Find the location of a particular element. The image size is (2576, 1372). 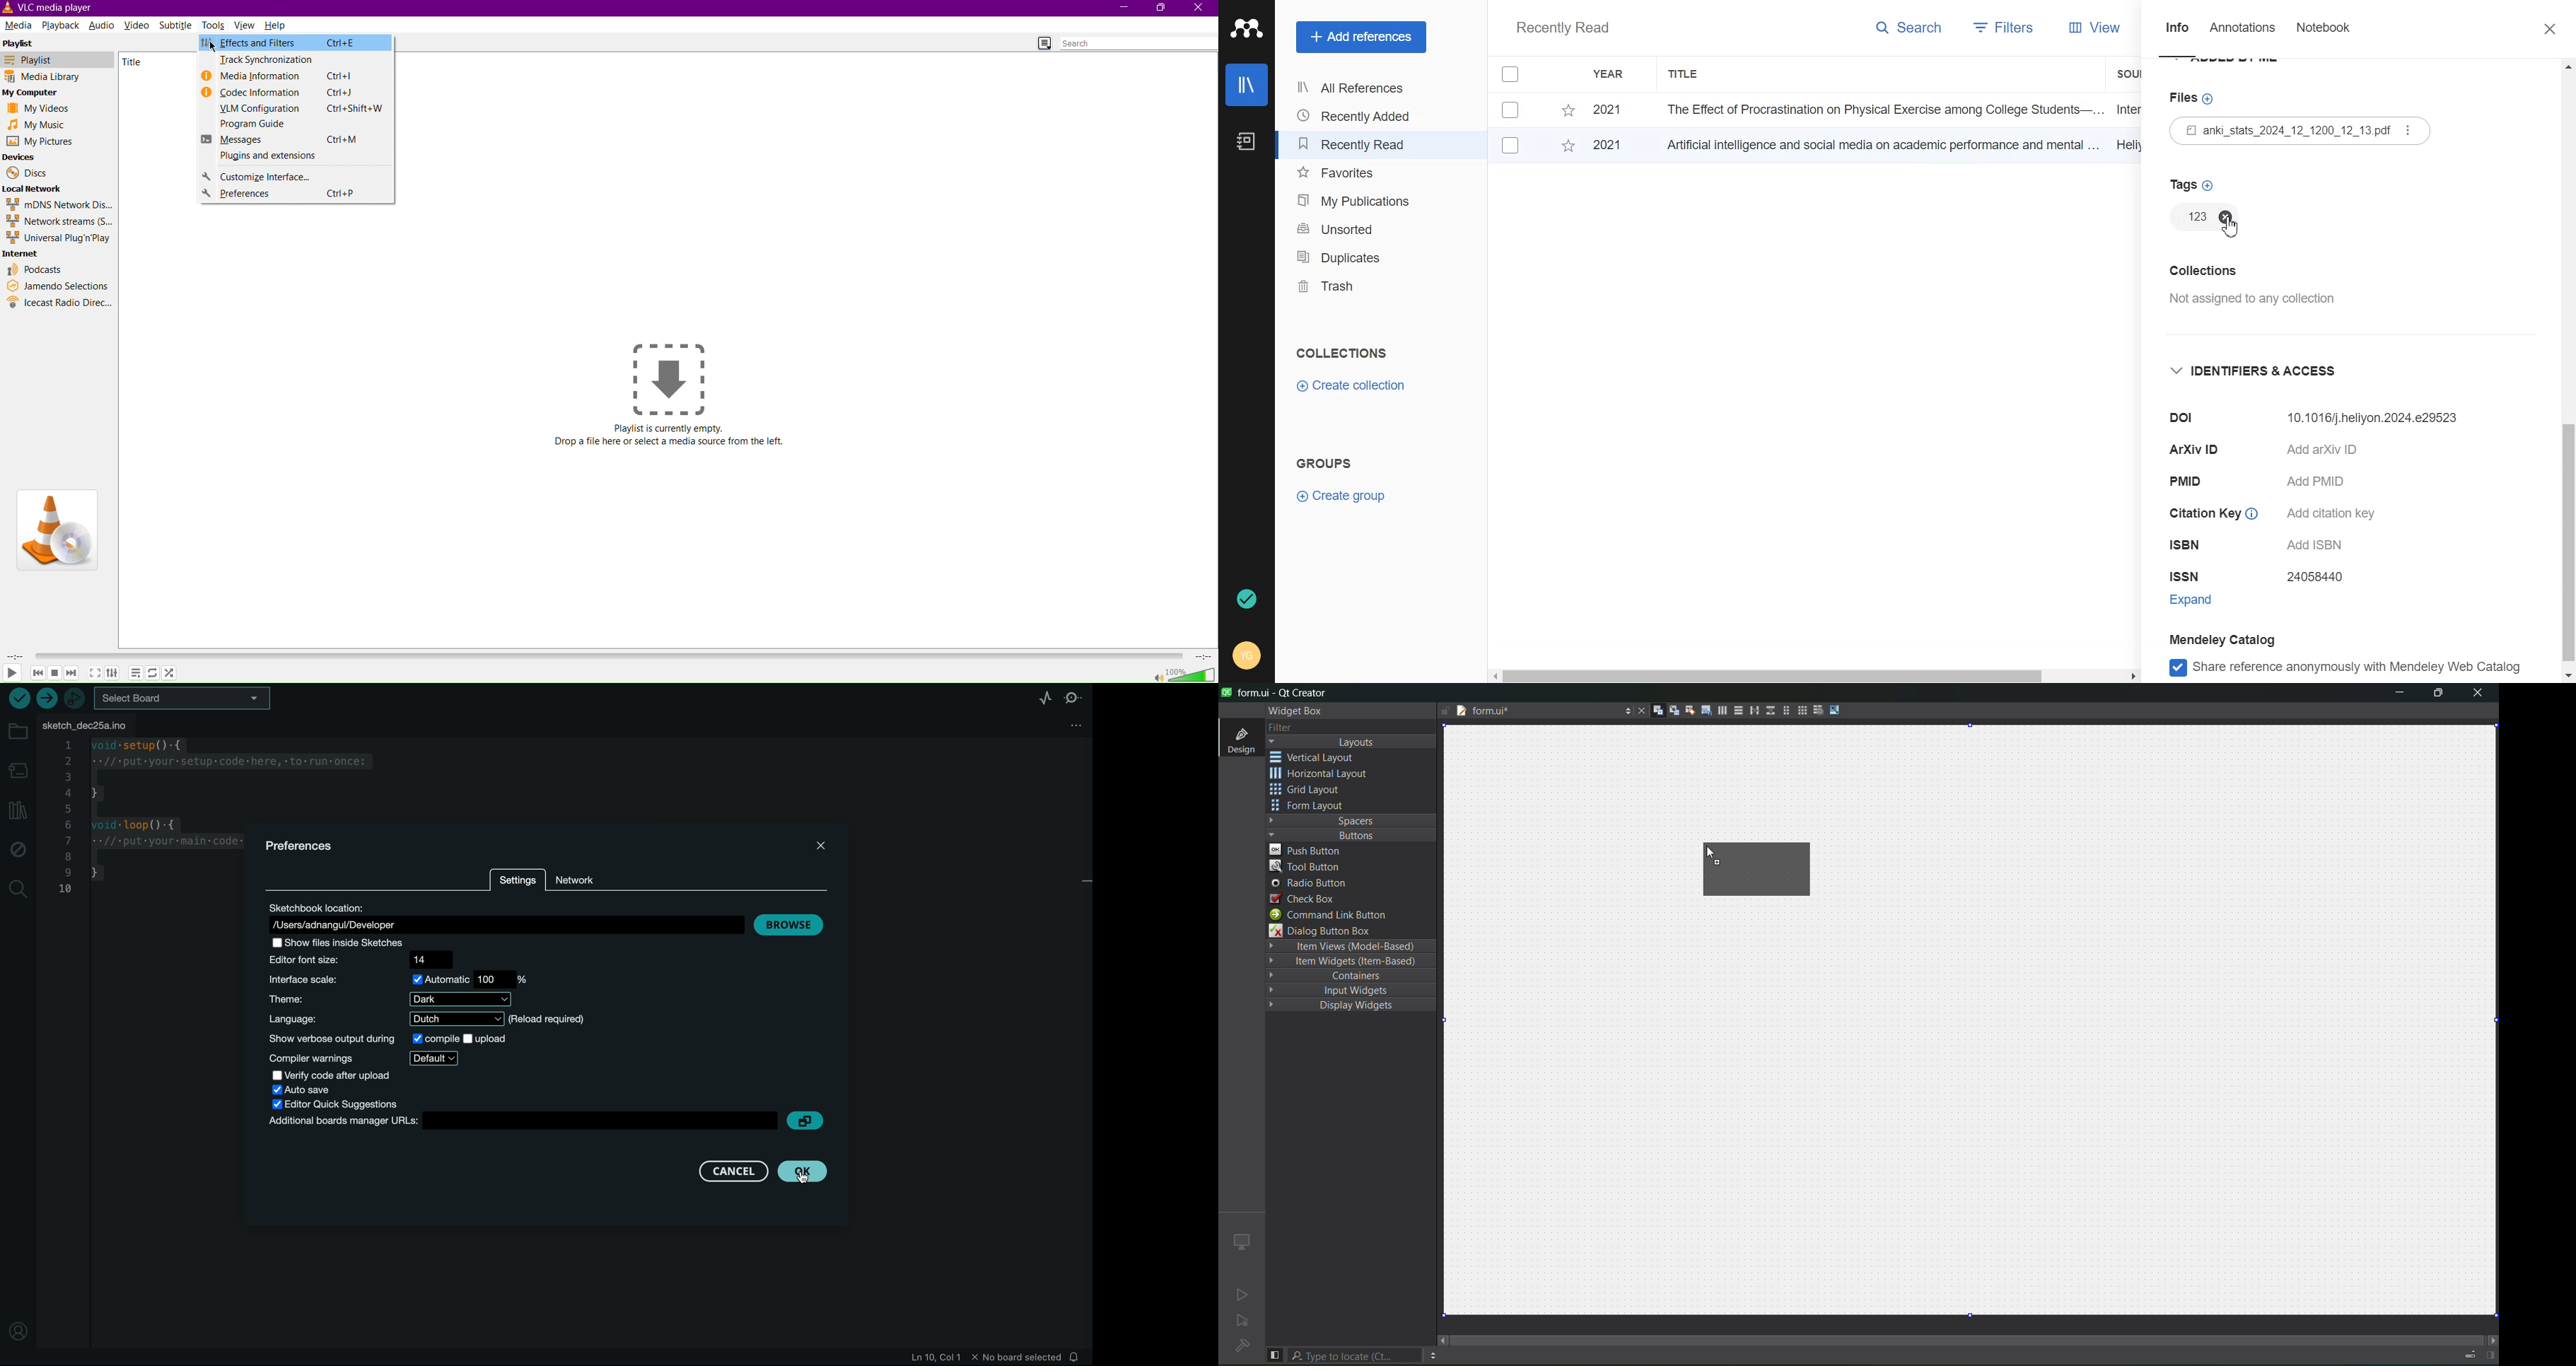

Checkbox is located at coordinates (1511, 146).